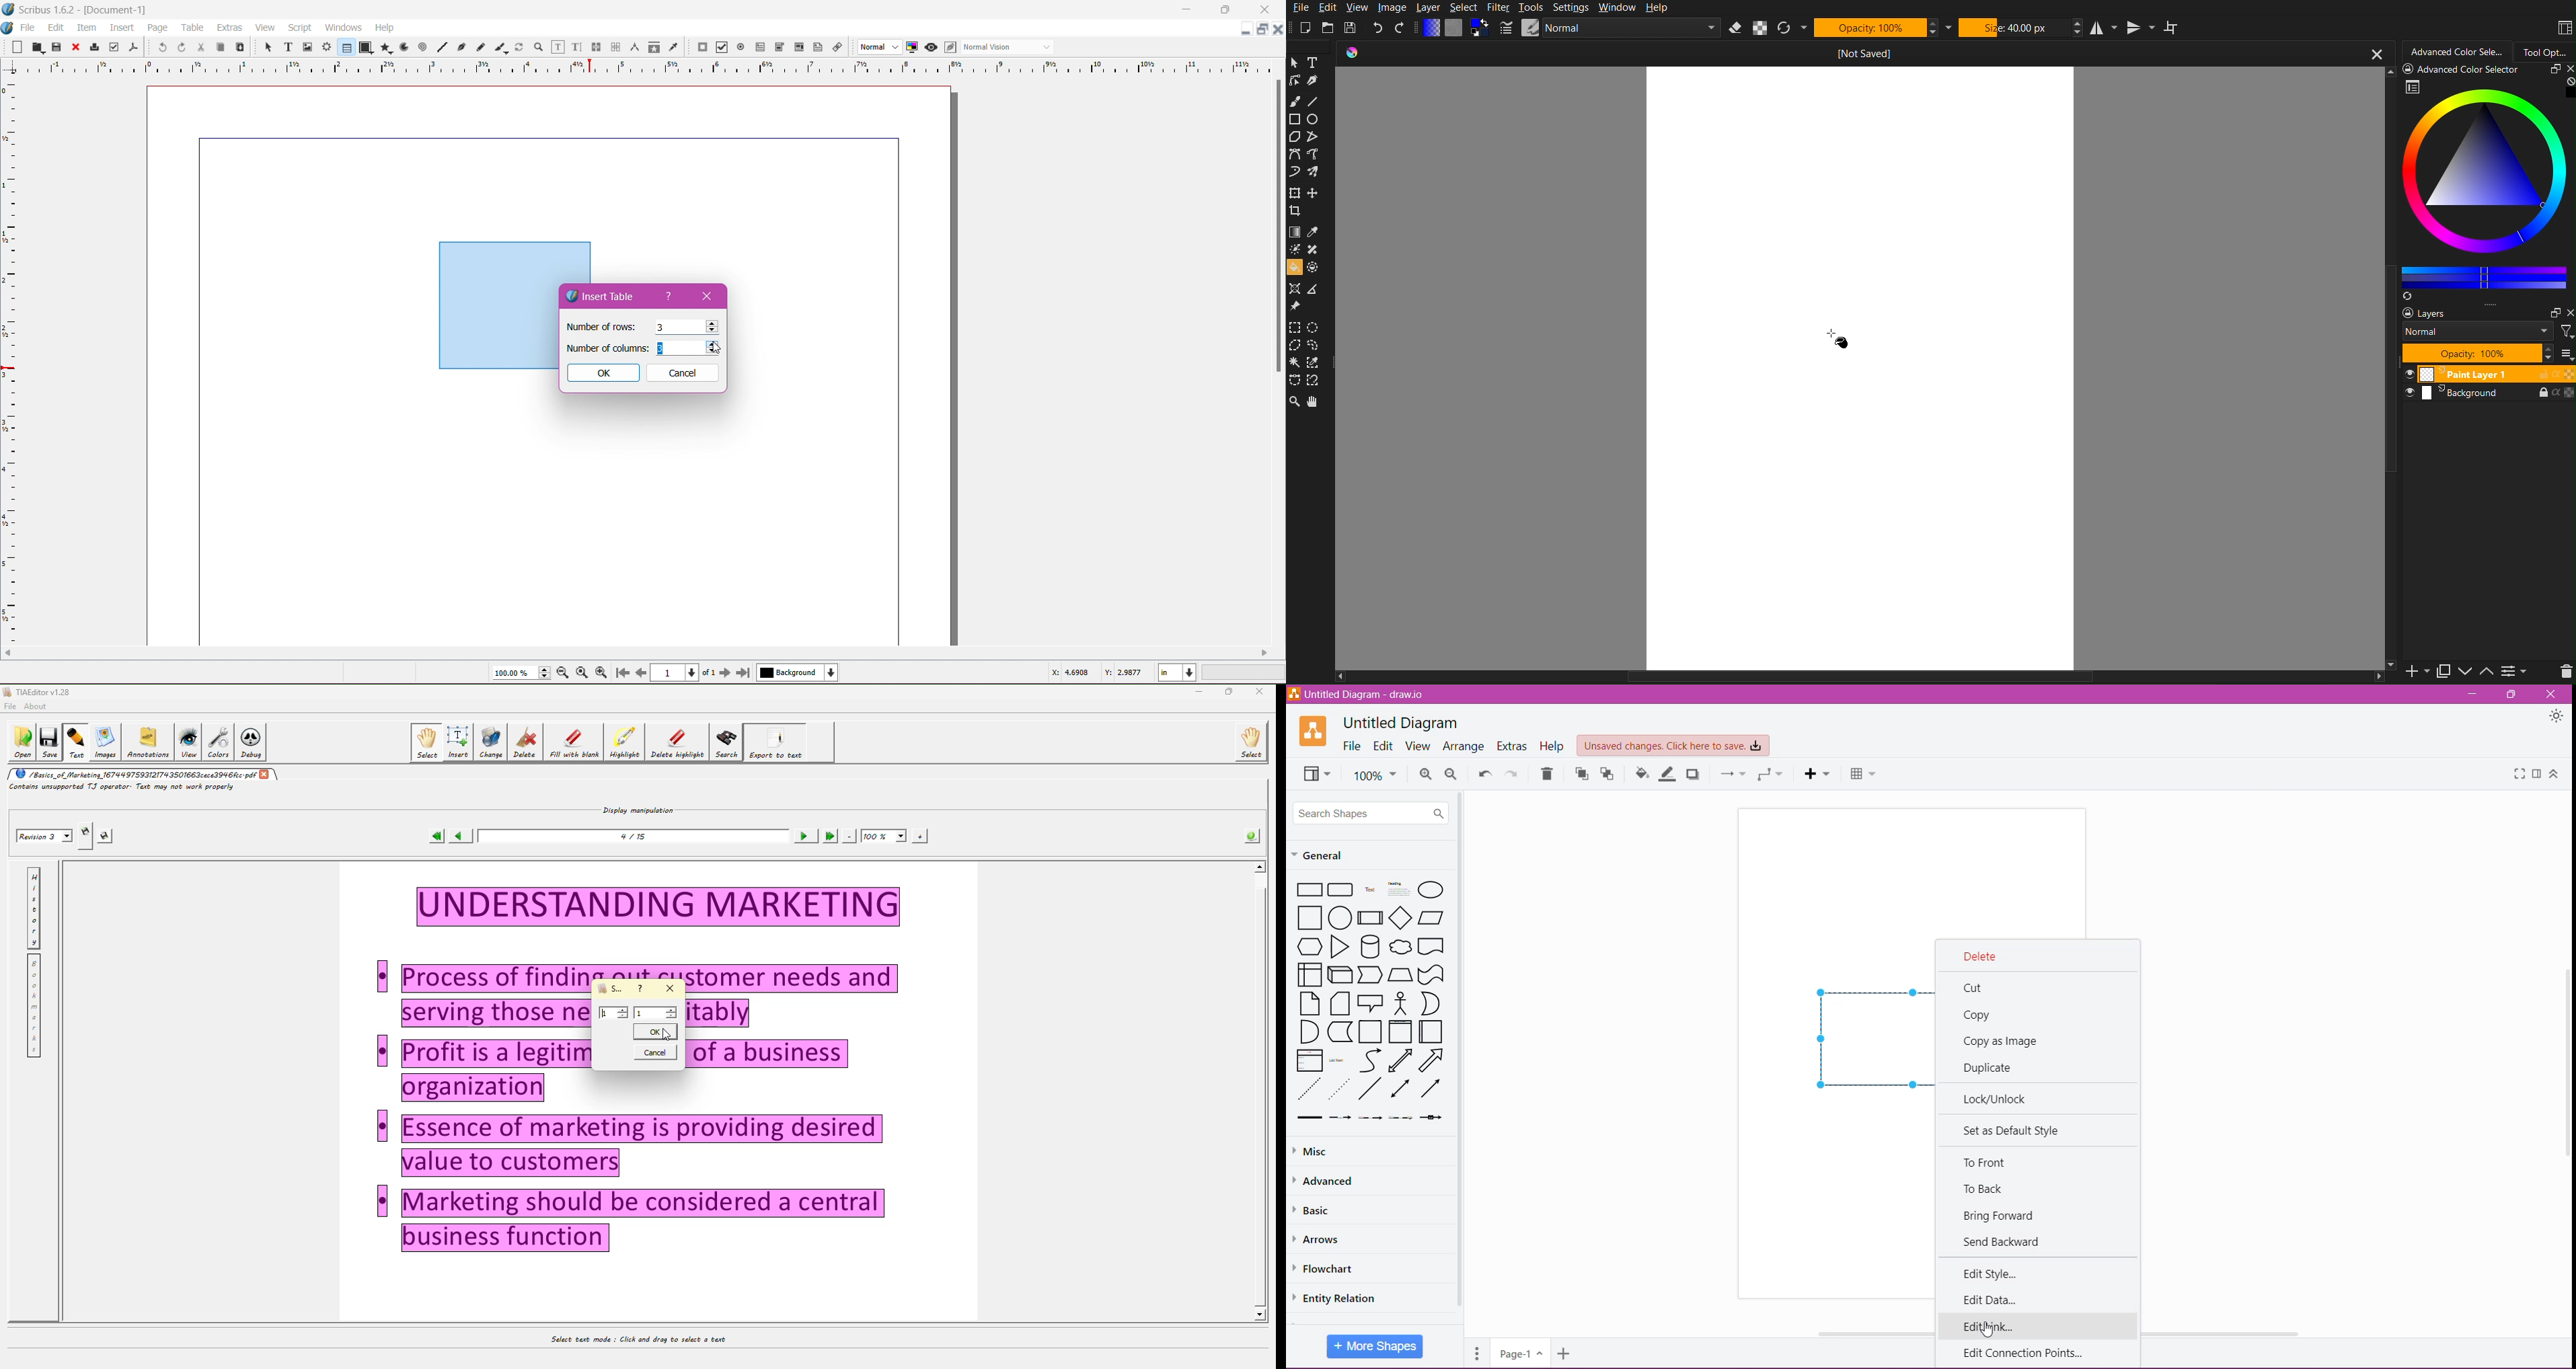 The width and height of the screenshot is (2576, 1372). I want to click on To Back, so click(1608, 774).